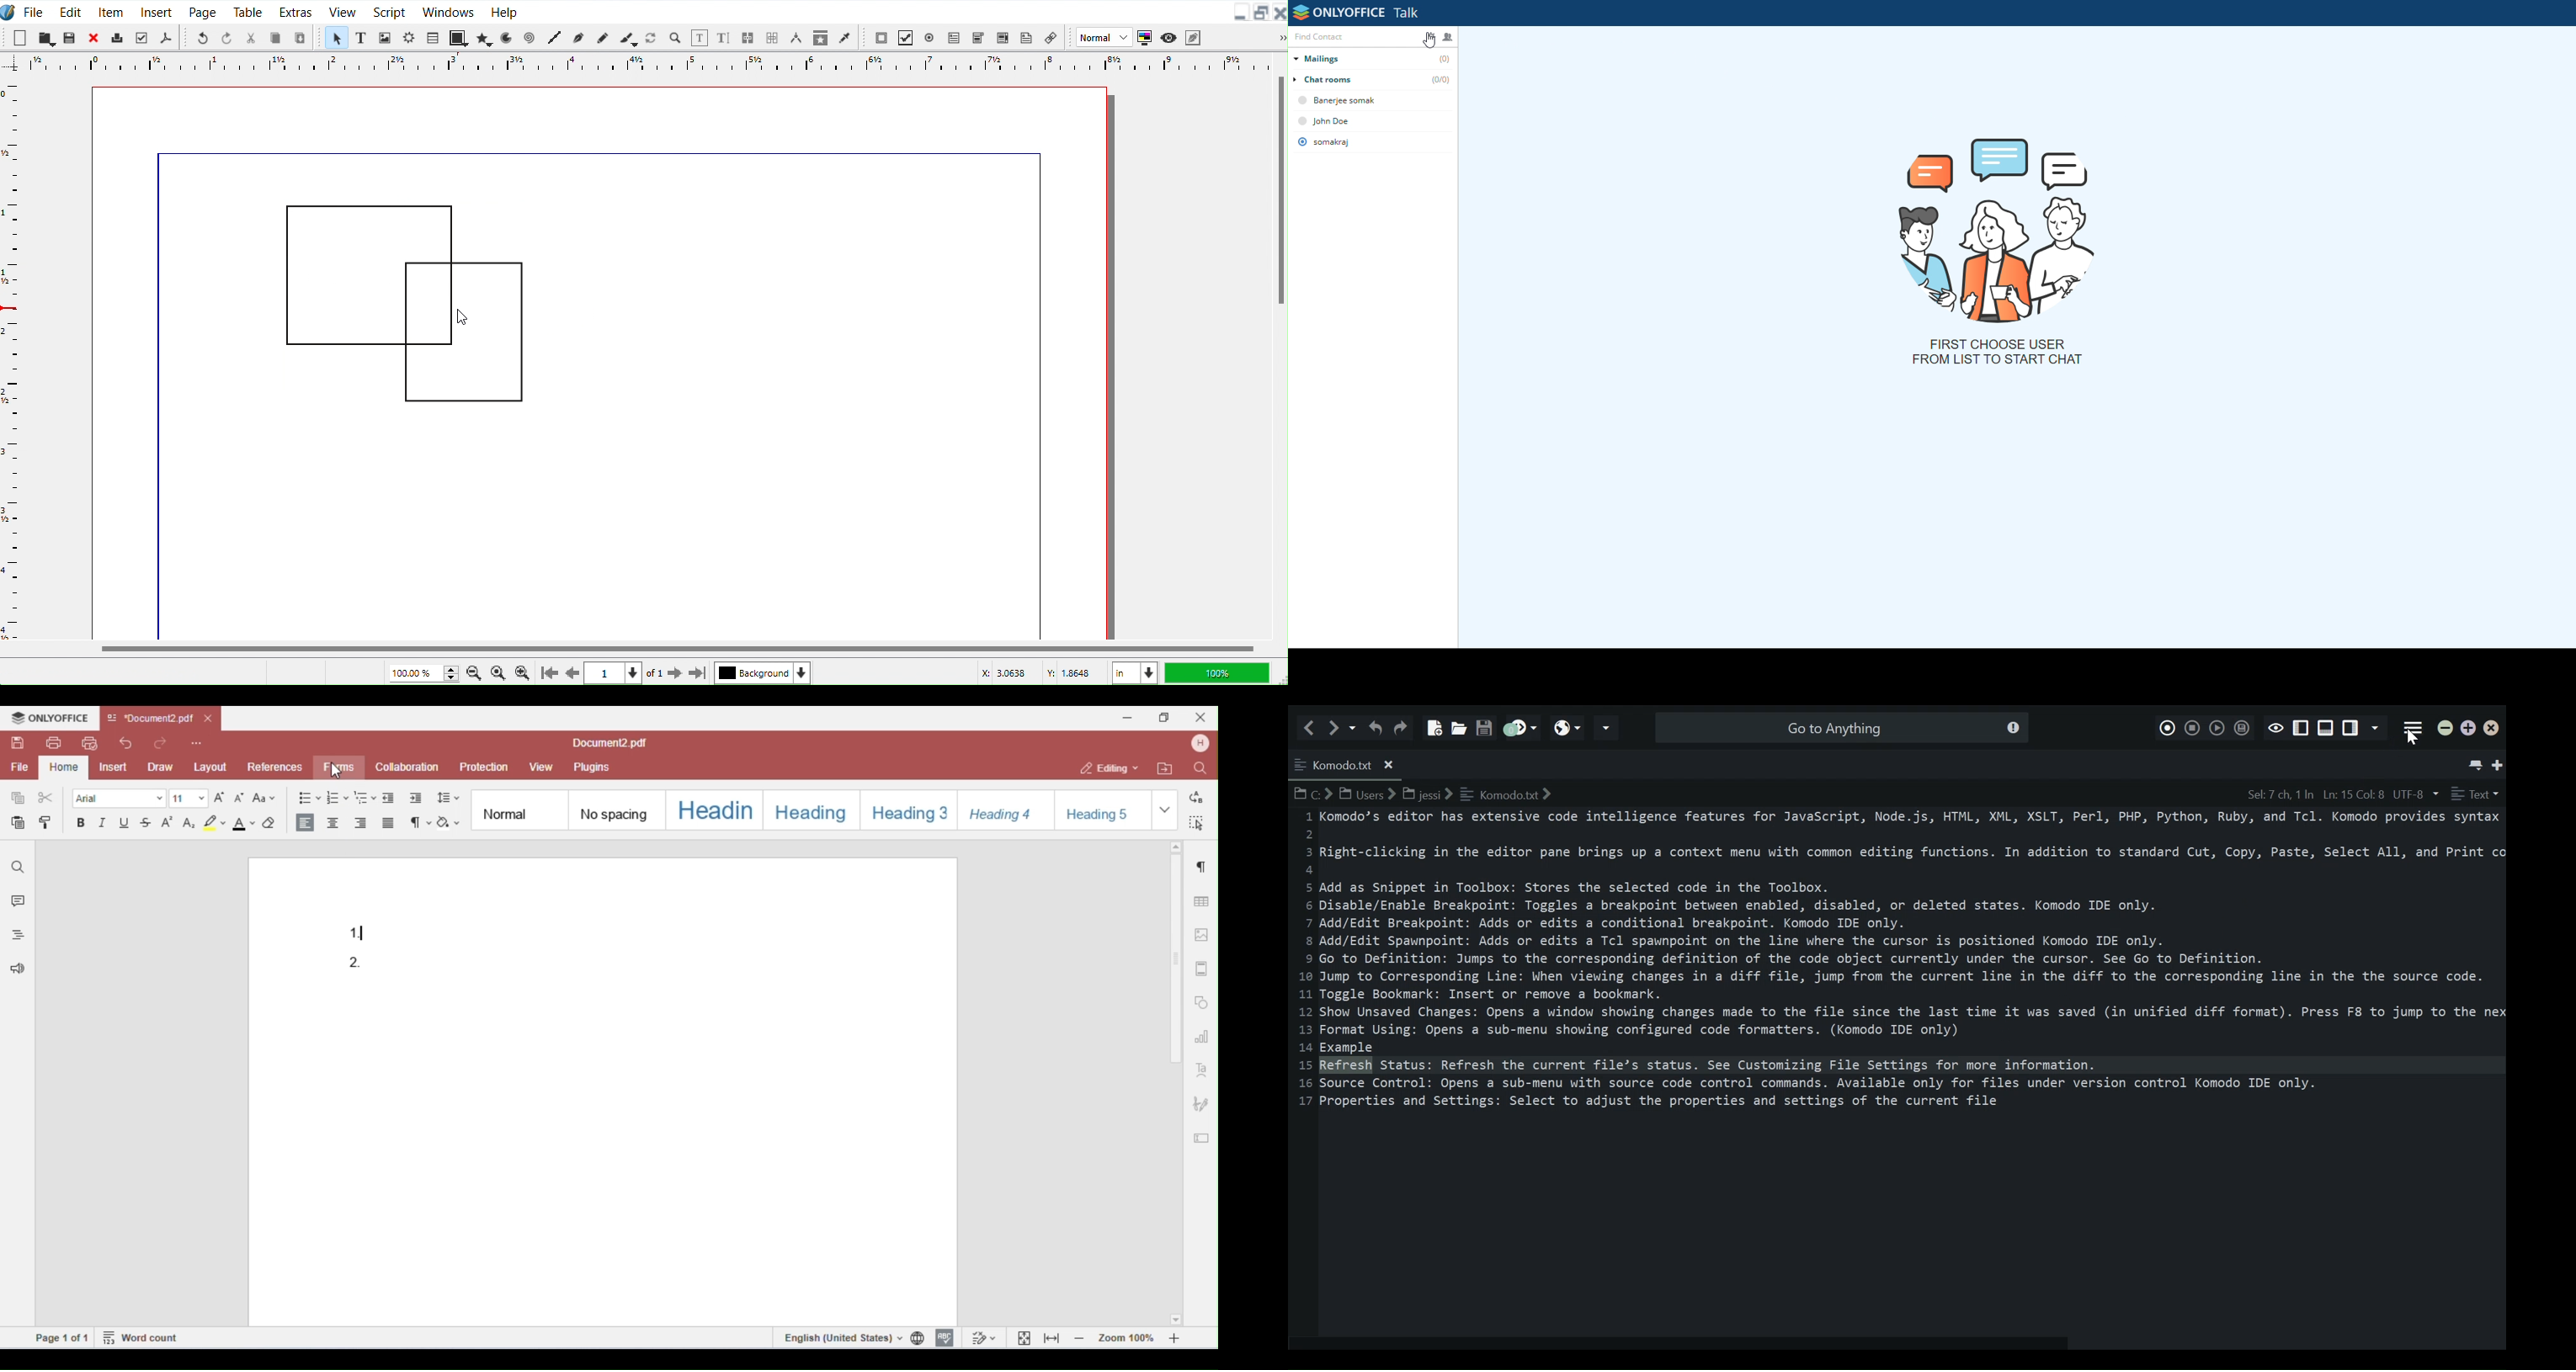 This screenshot has width=2576, height=1372. I want to click on Edit text with story editor, so click(725, 38).